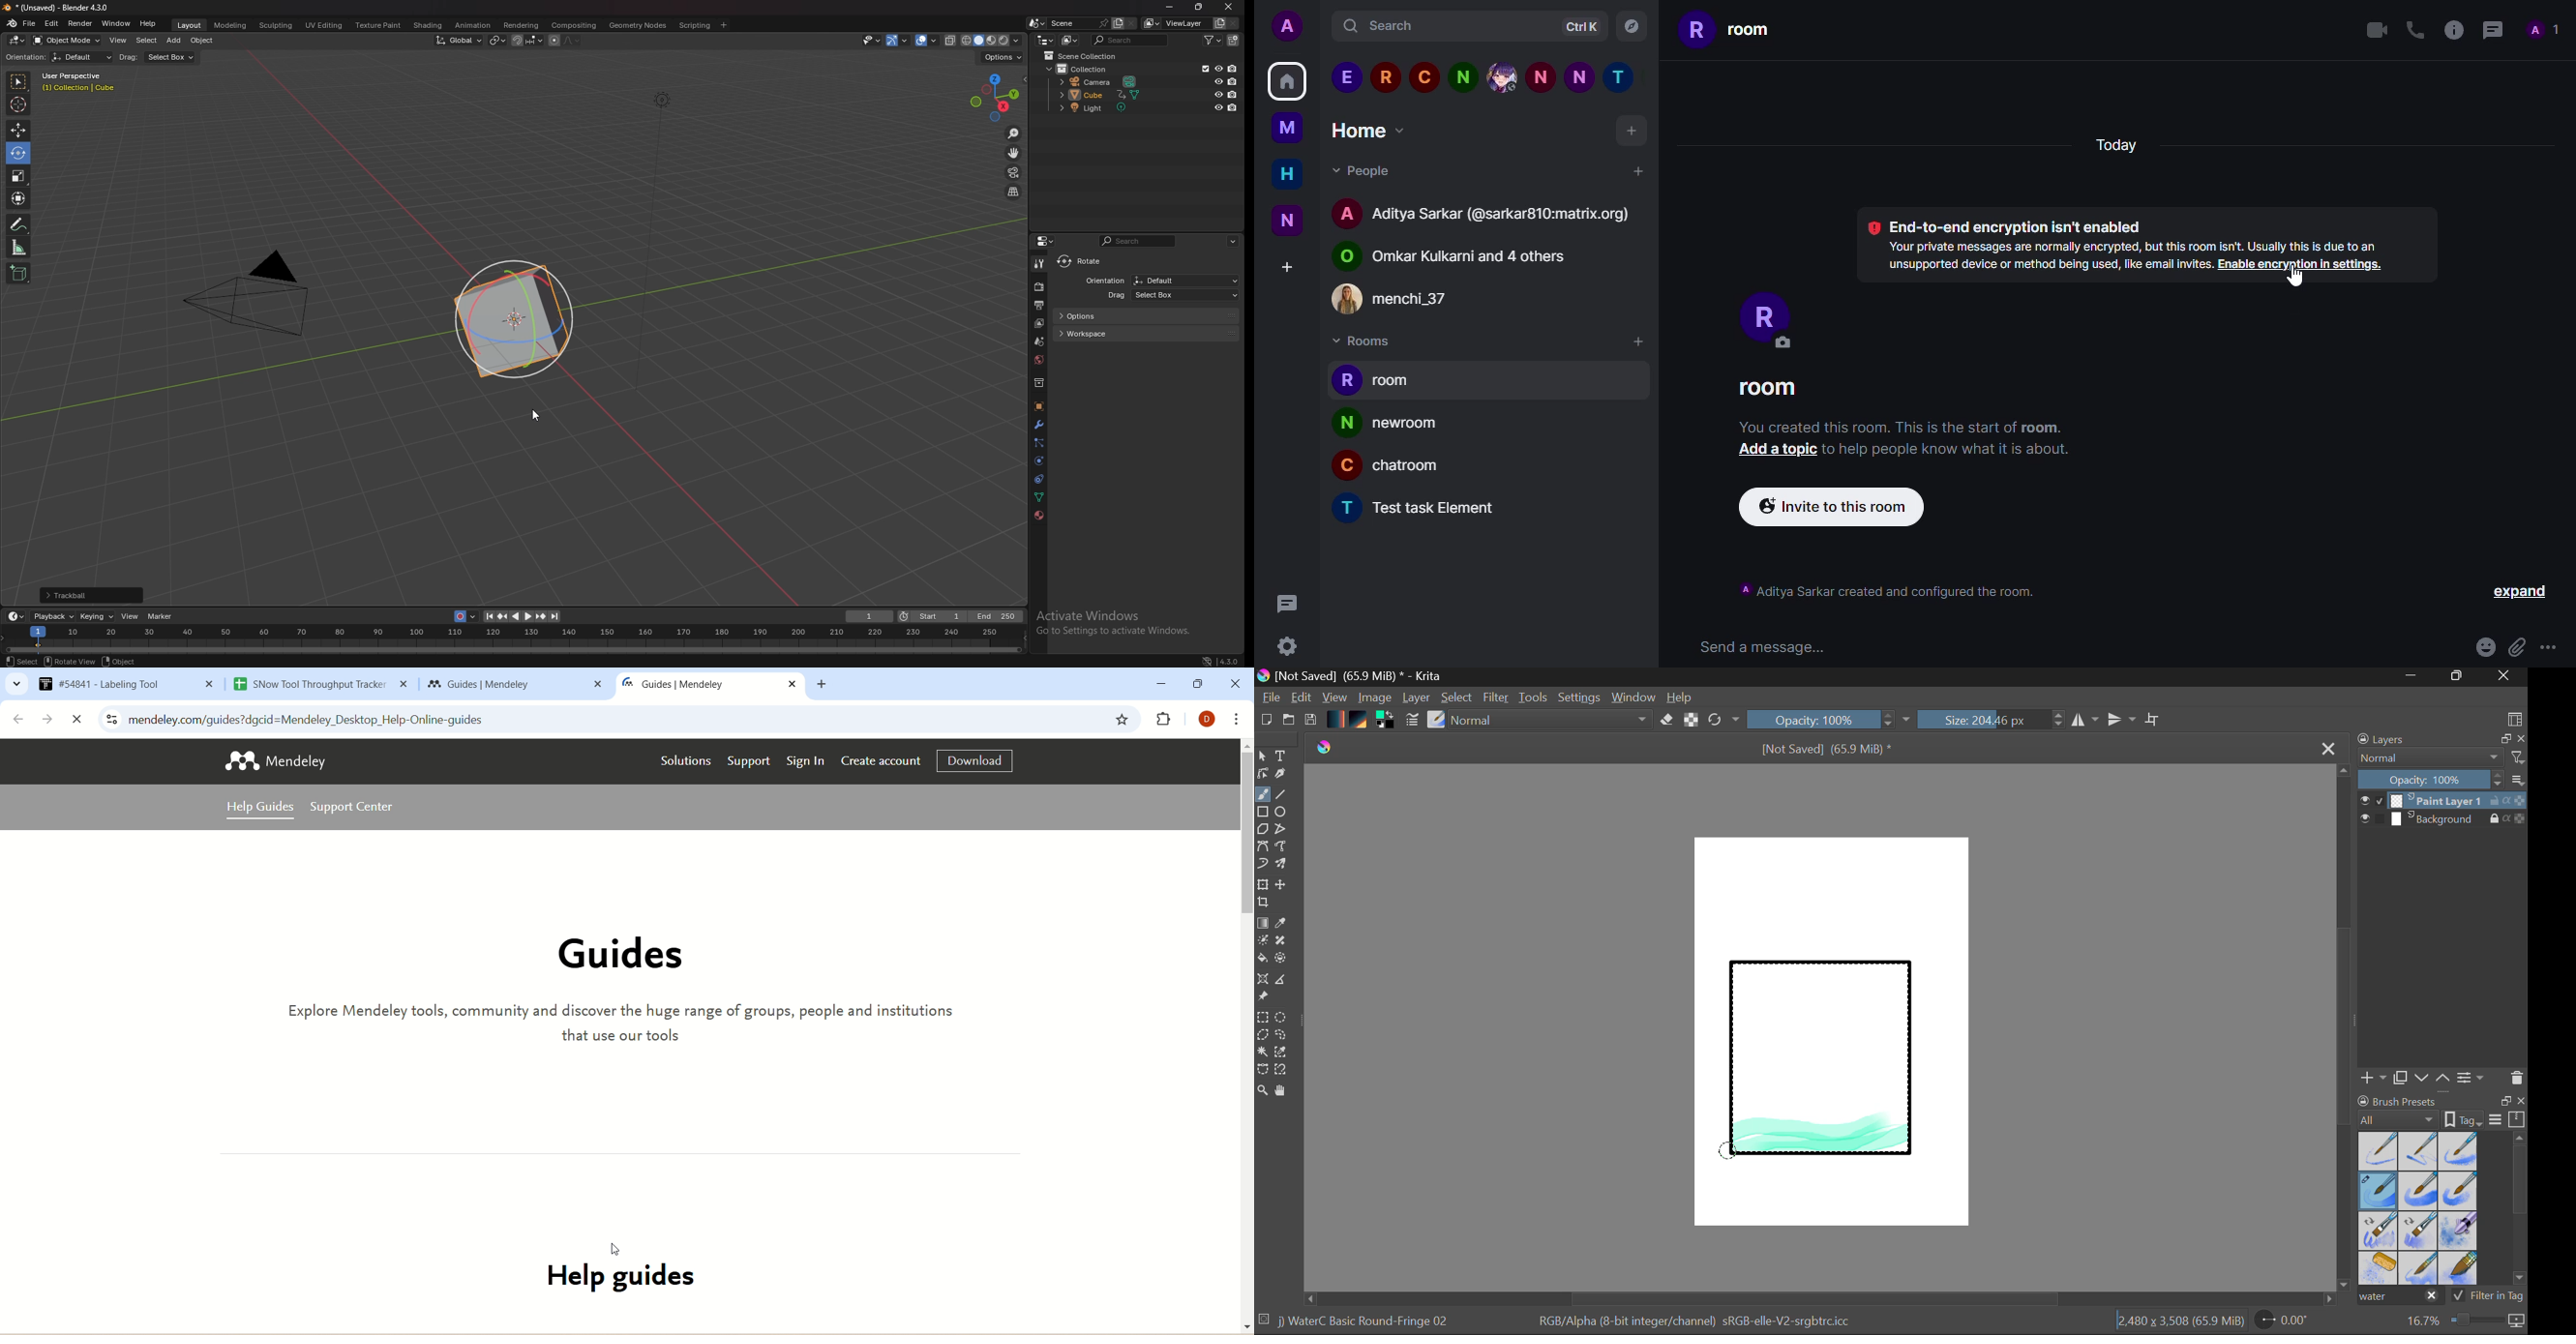  I want to click on data, so click(1040, 496).